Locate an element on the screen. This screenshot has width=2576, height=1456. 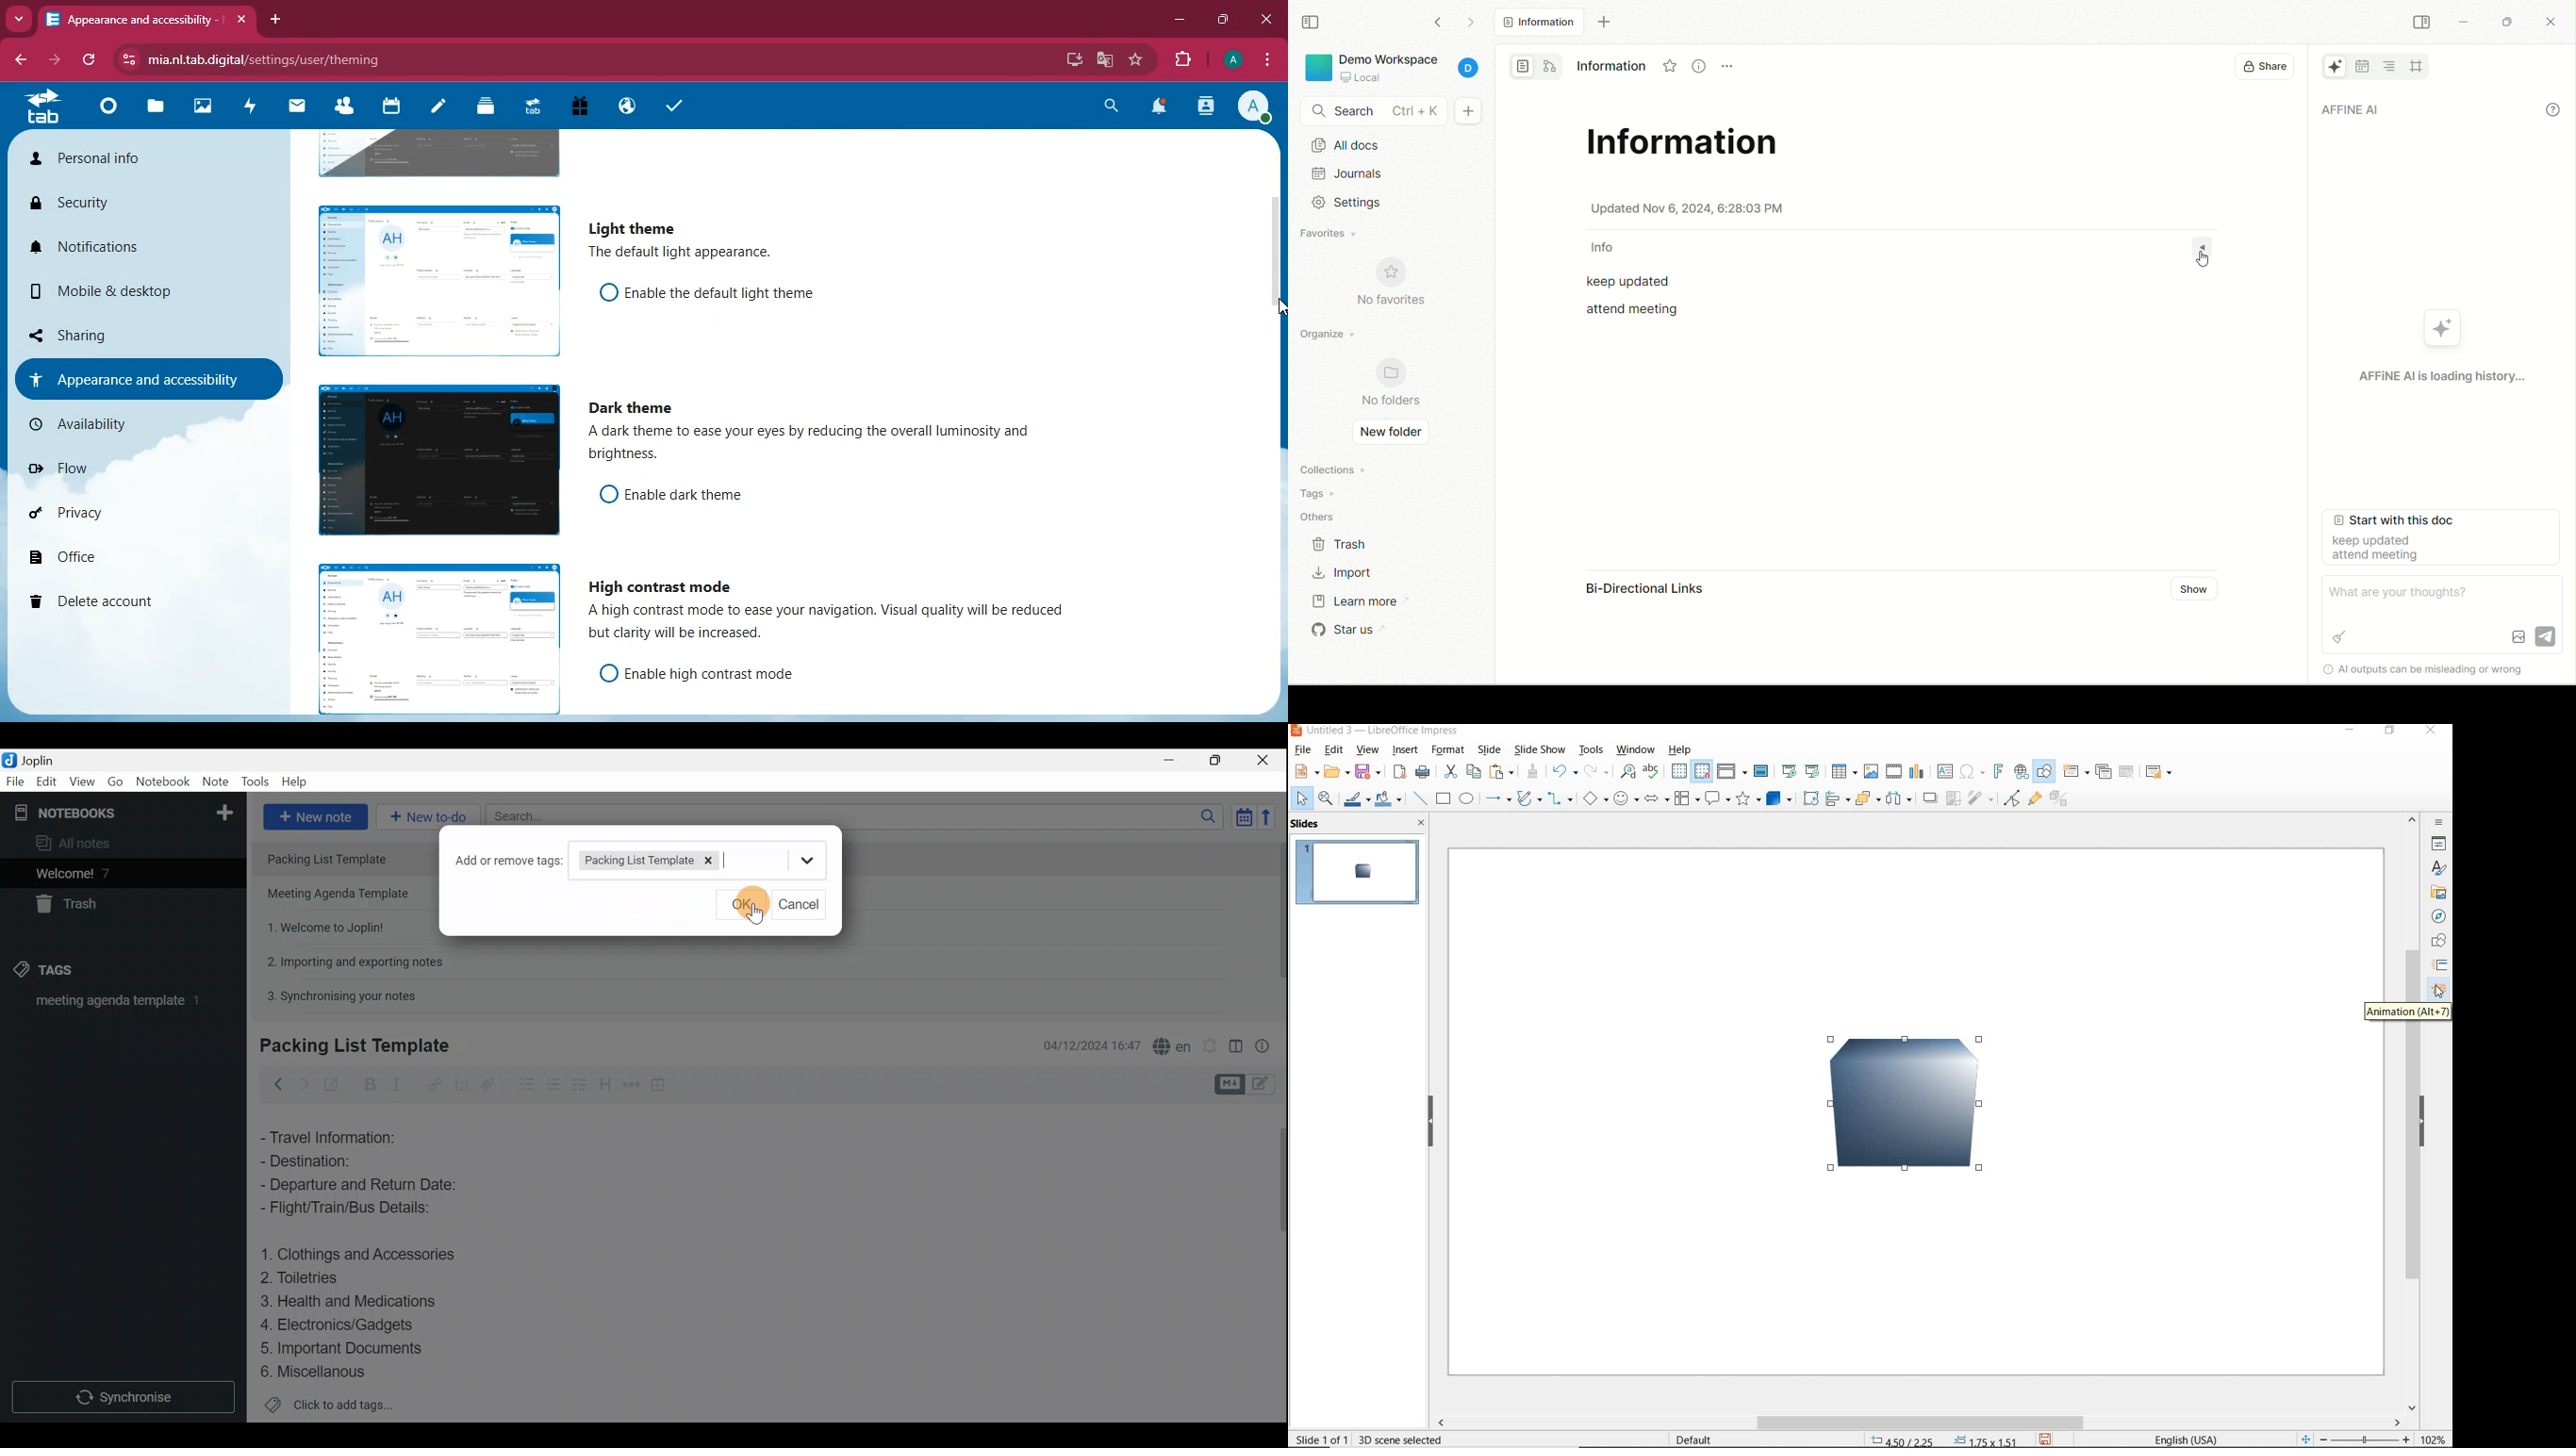
appearance is located at coordinates (138, 378).